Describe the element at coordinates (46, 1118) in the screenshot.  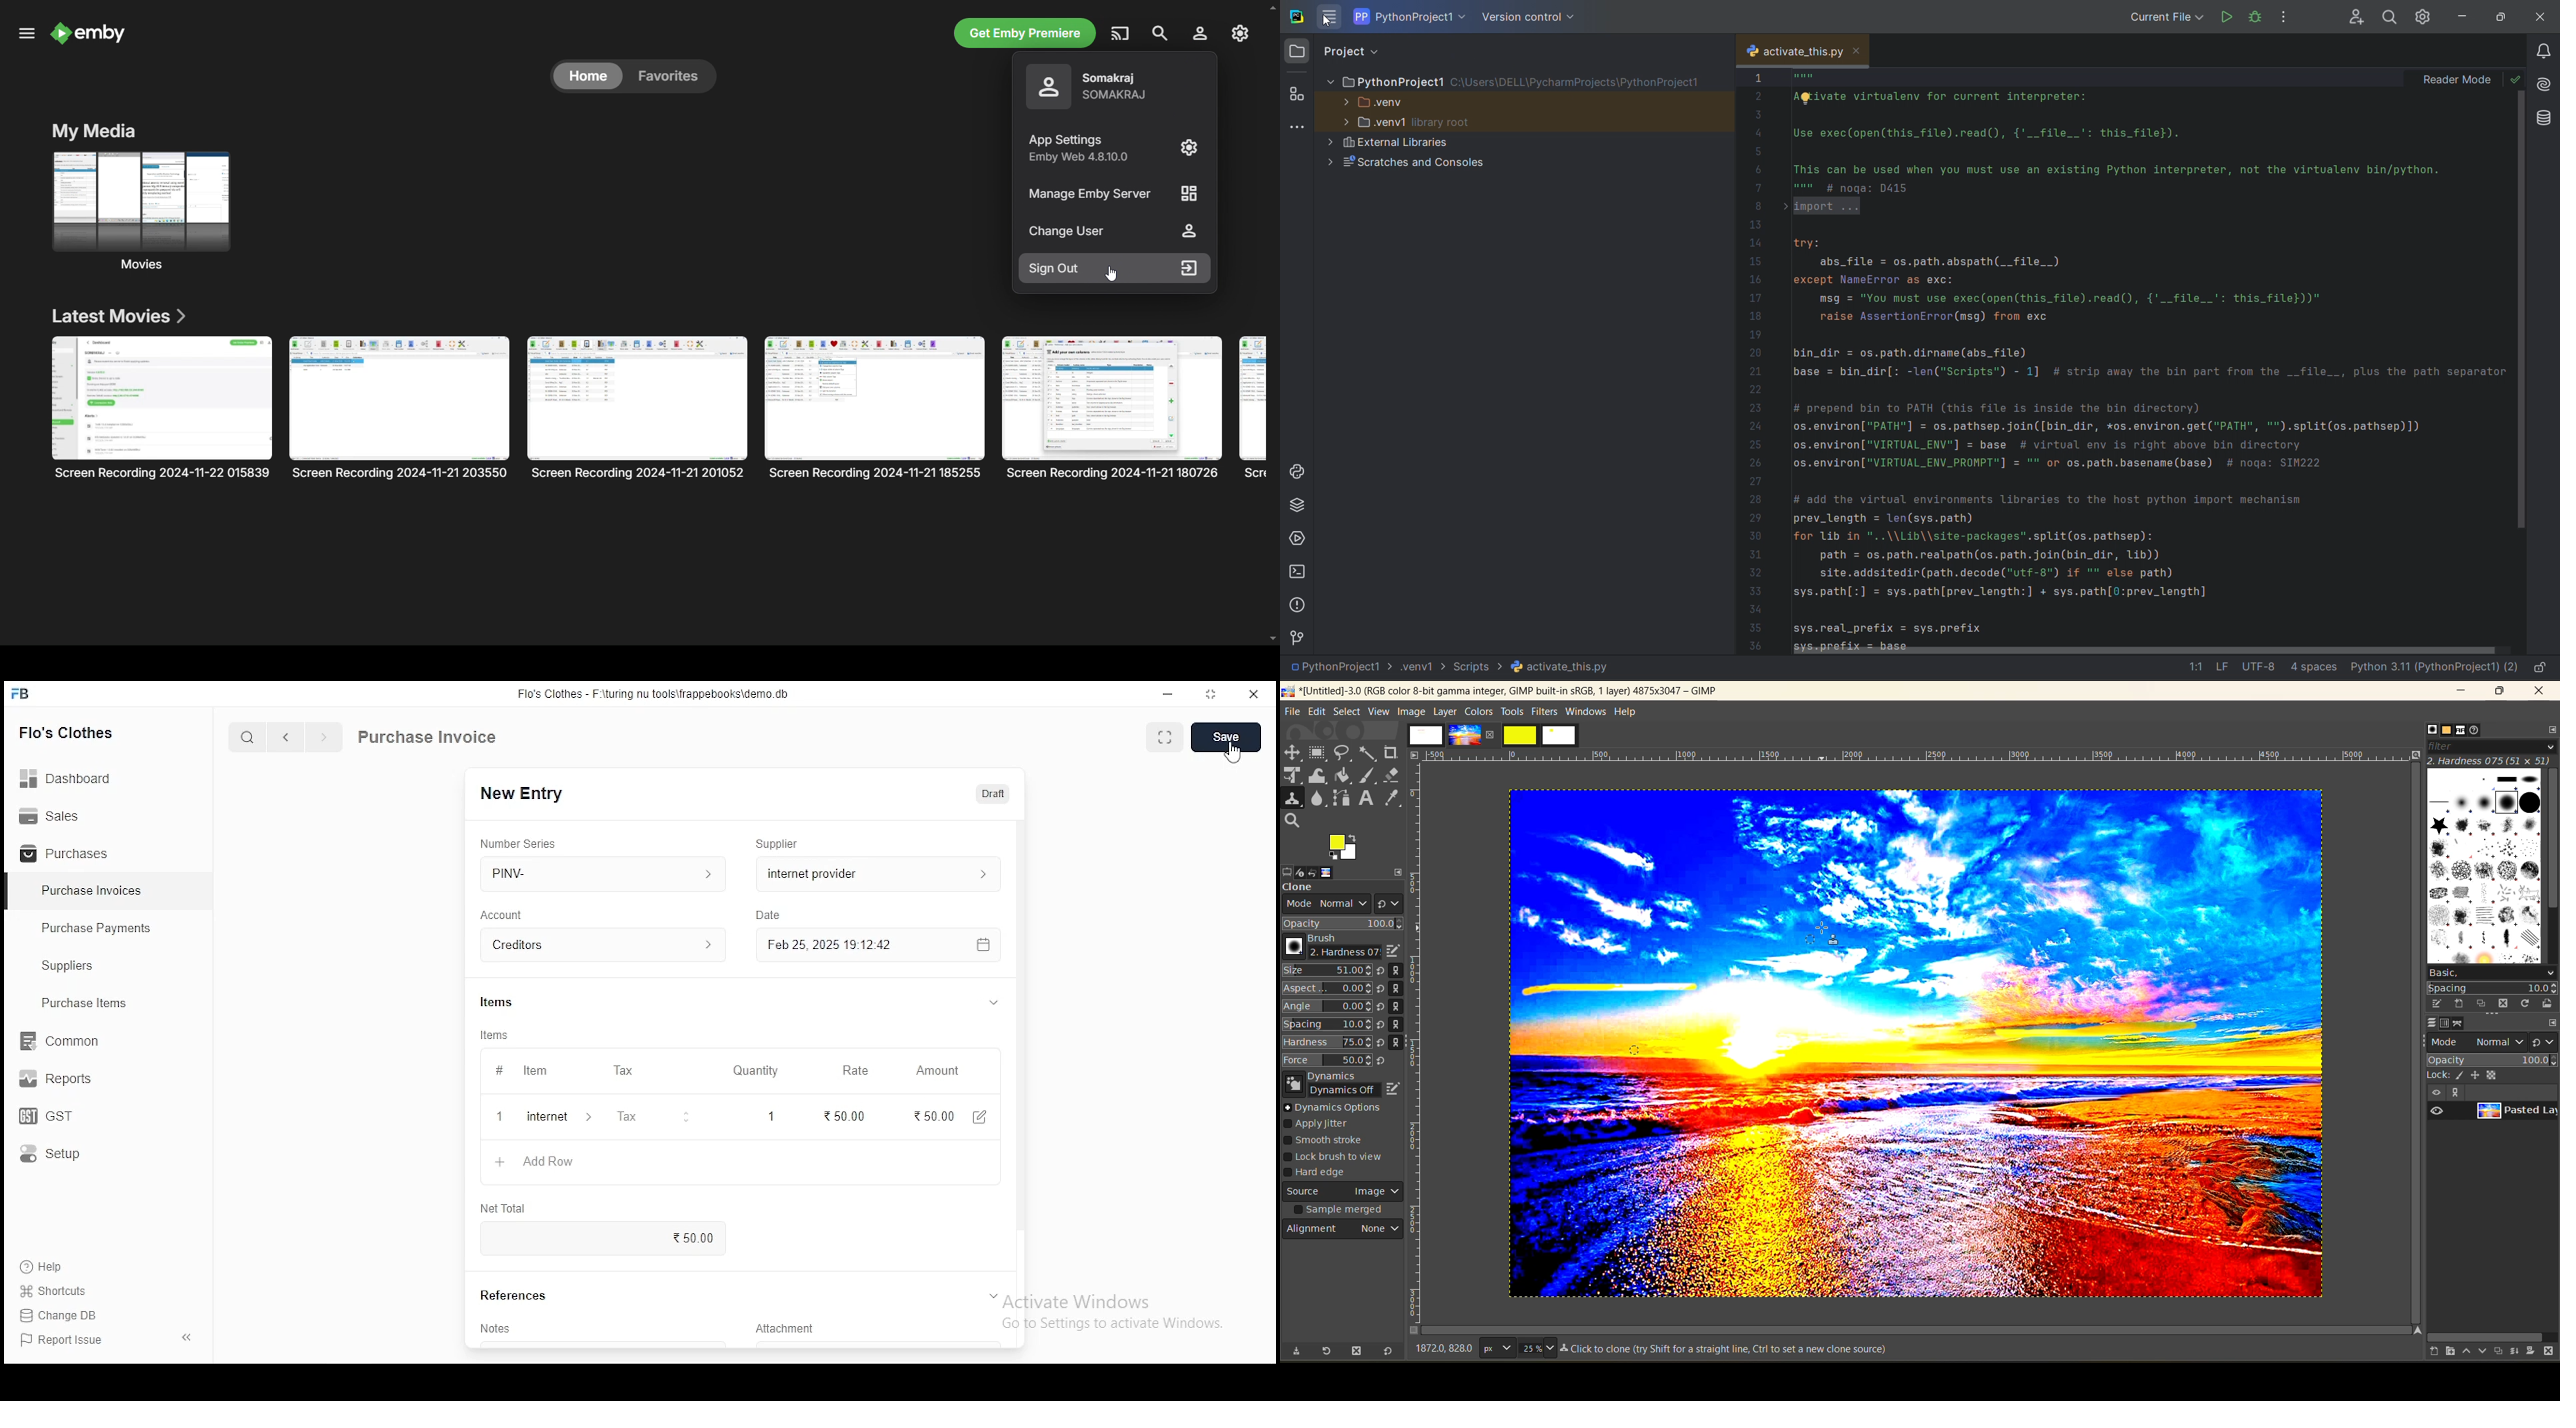
I see `gst` at that location.